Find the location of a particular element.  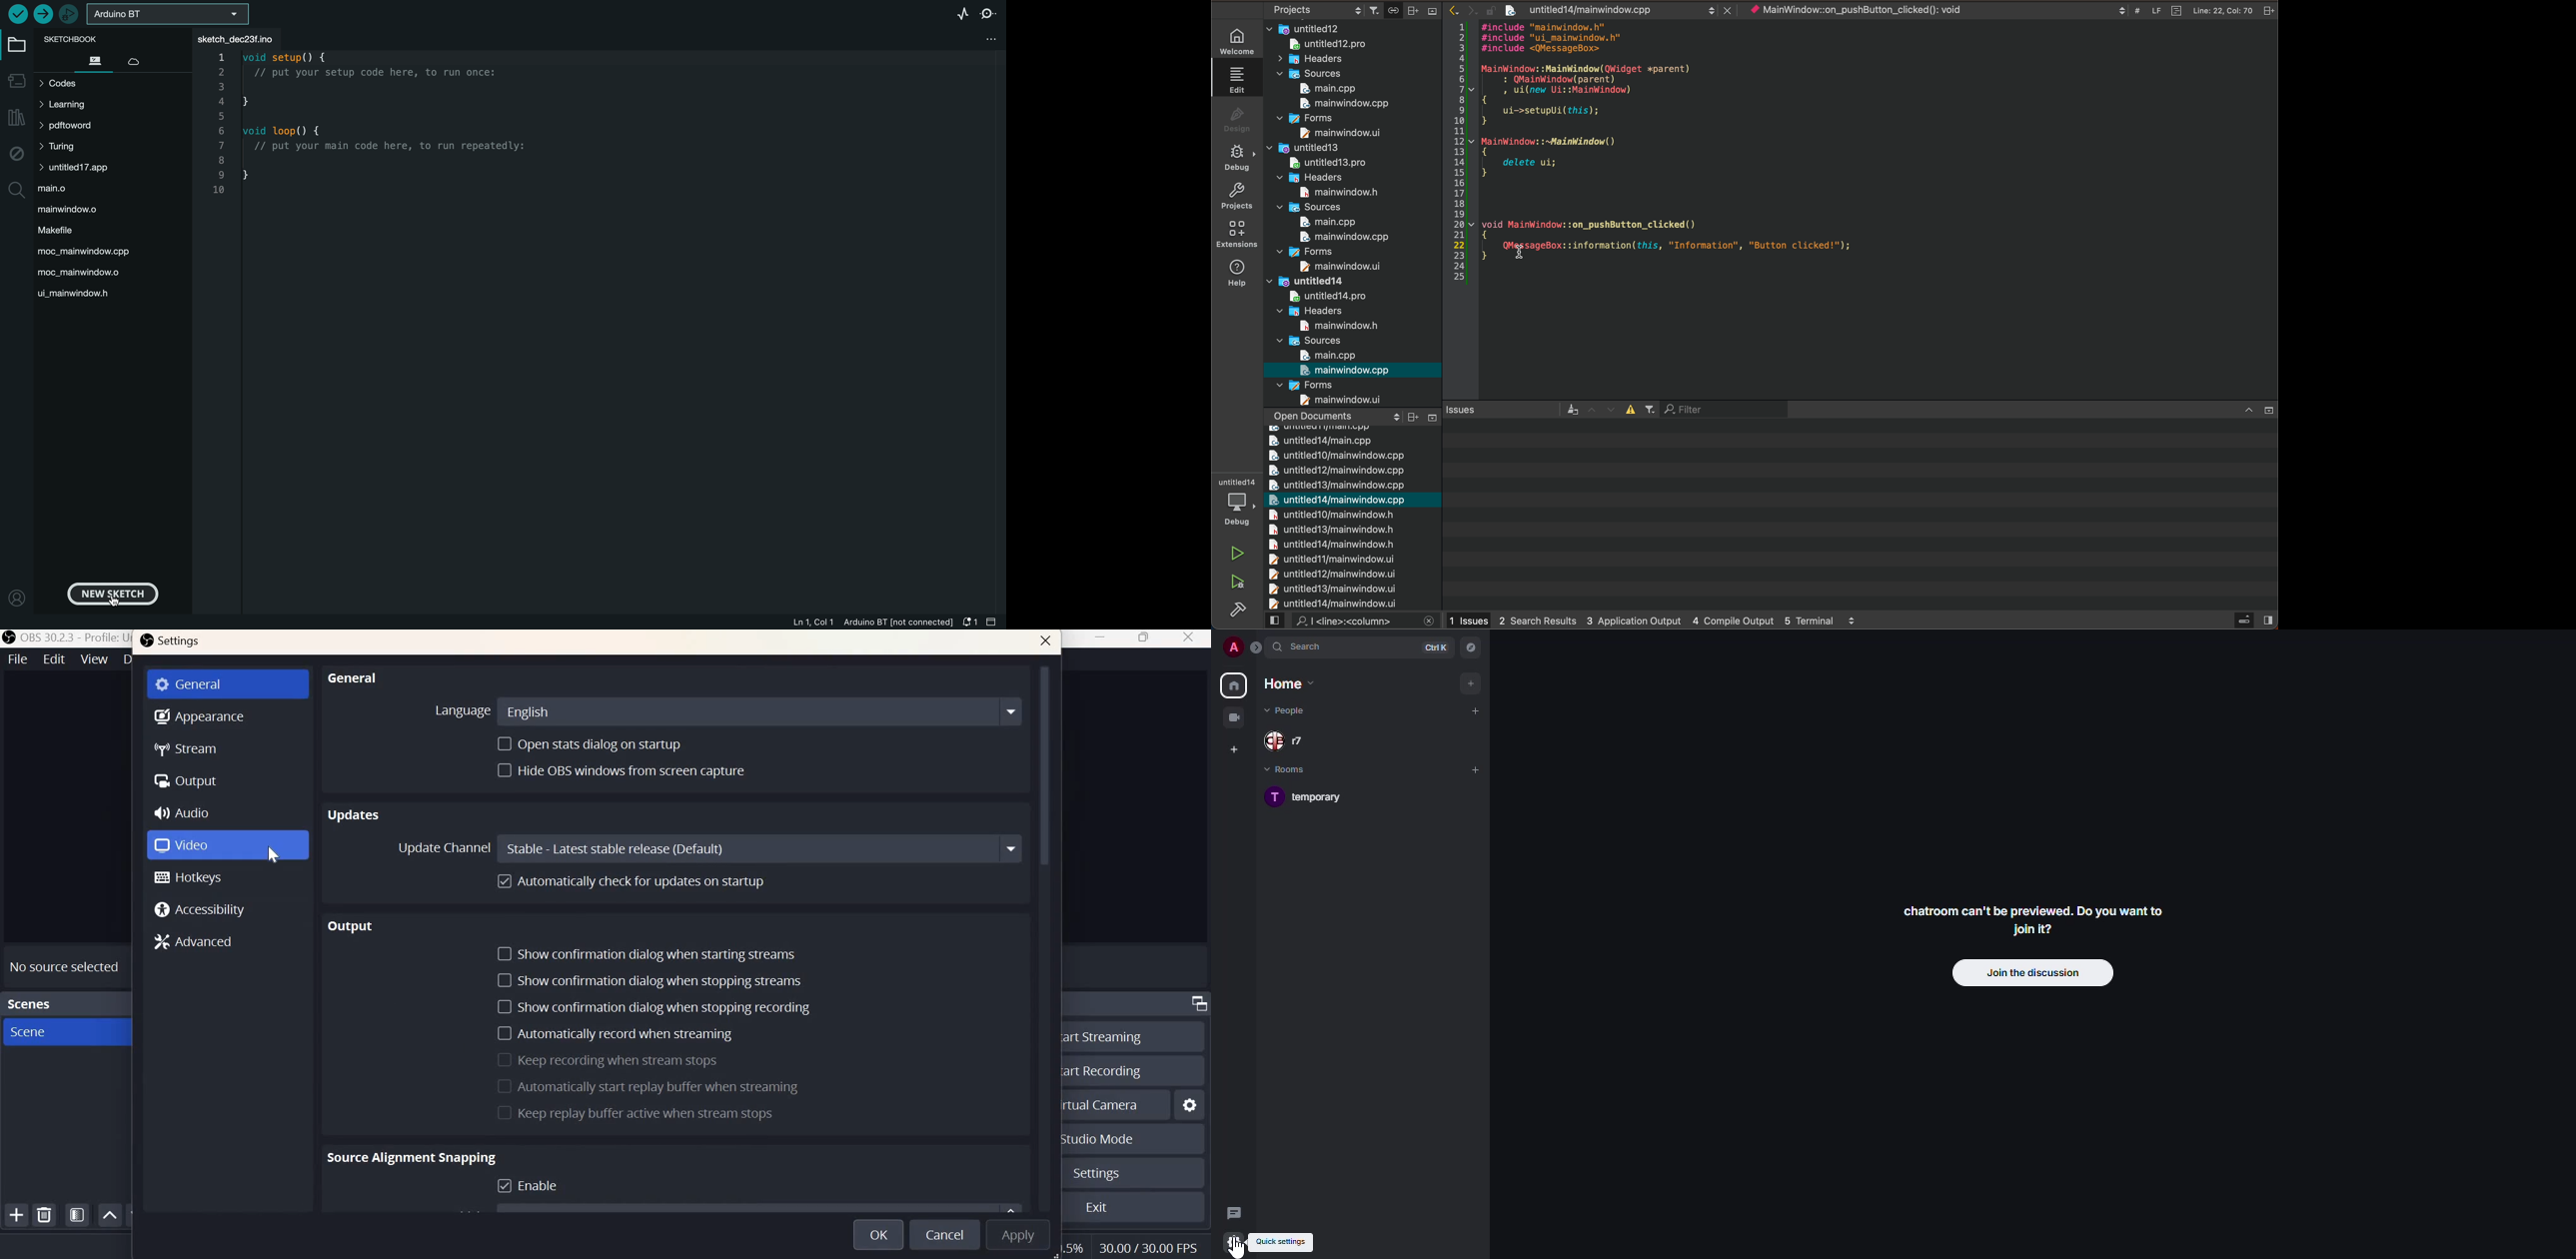

Show confirmation dialog when starting streams is located at coordinates (651, 954).